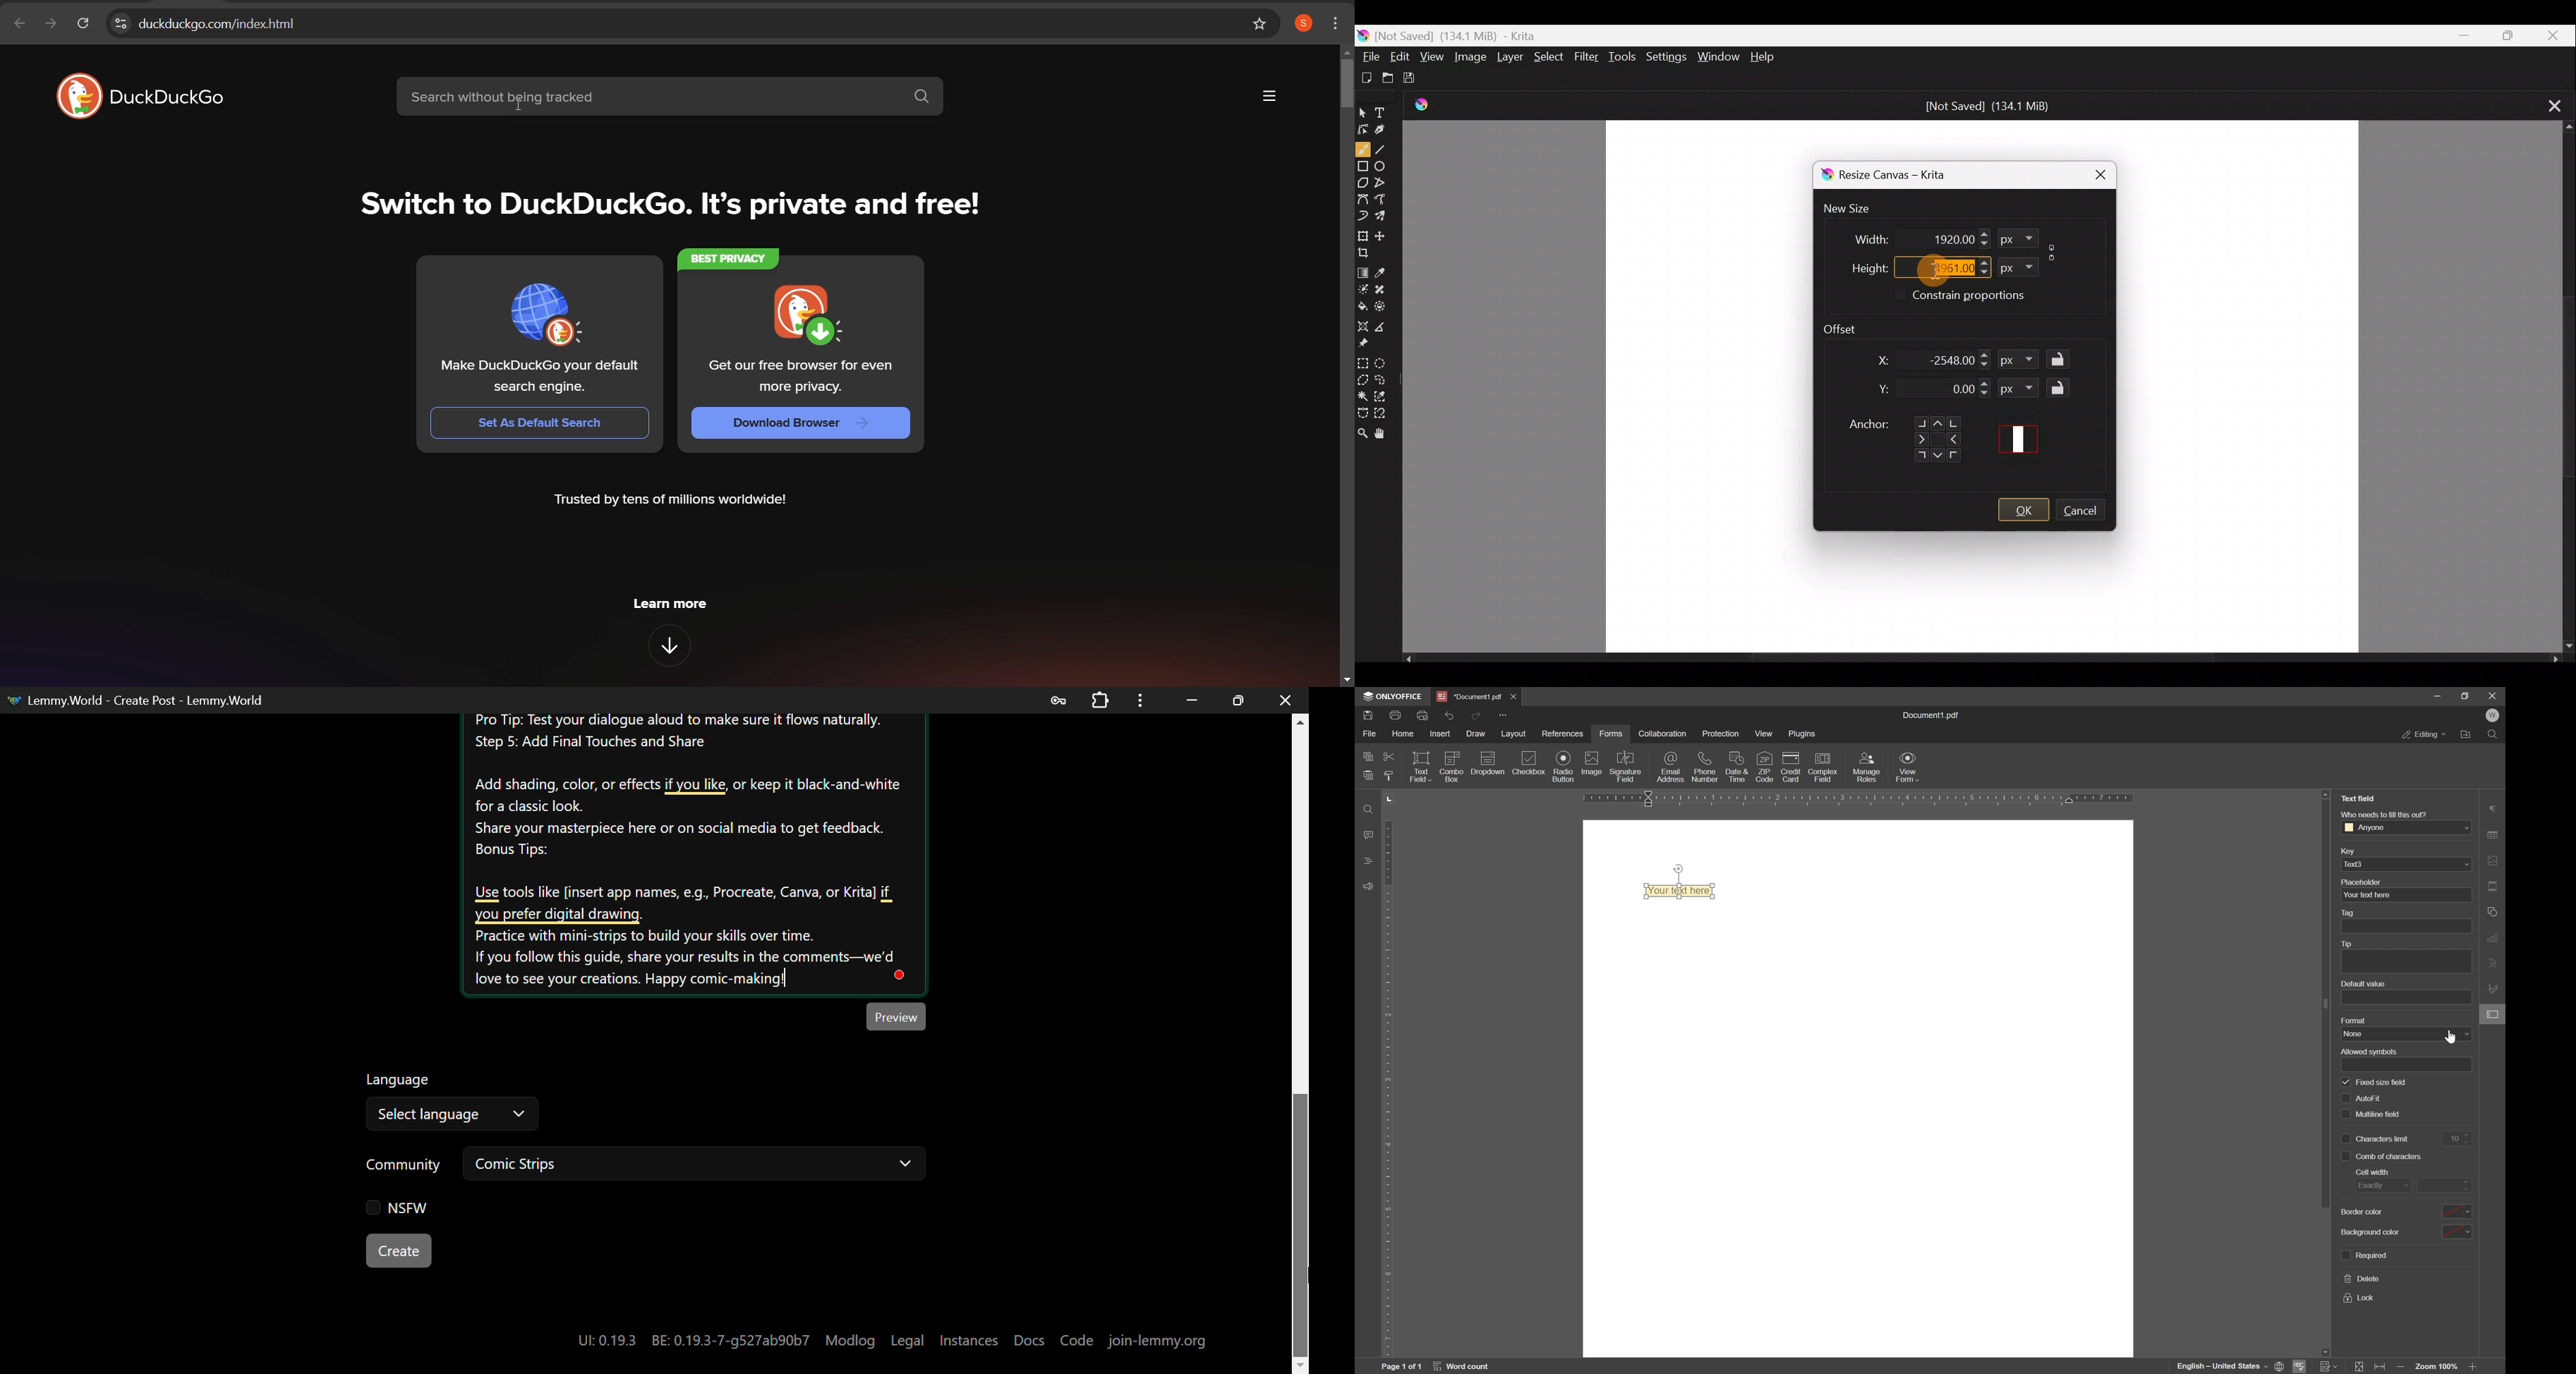  Describe the element at coordinates (1391, 776) in the screenshot. I see `copy style` at that location.